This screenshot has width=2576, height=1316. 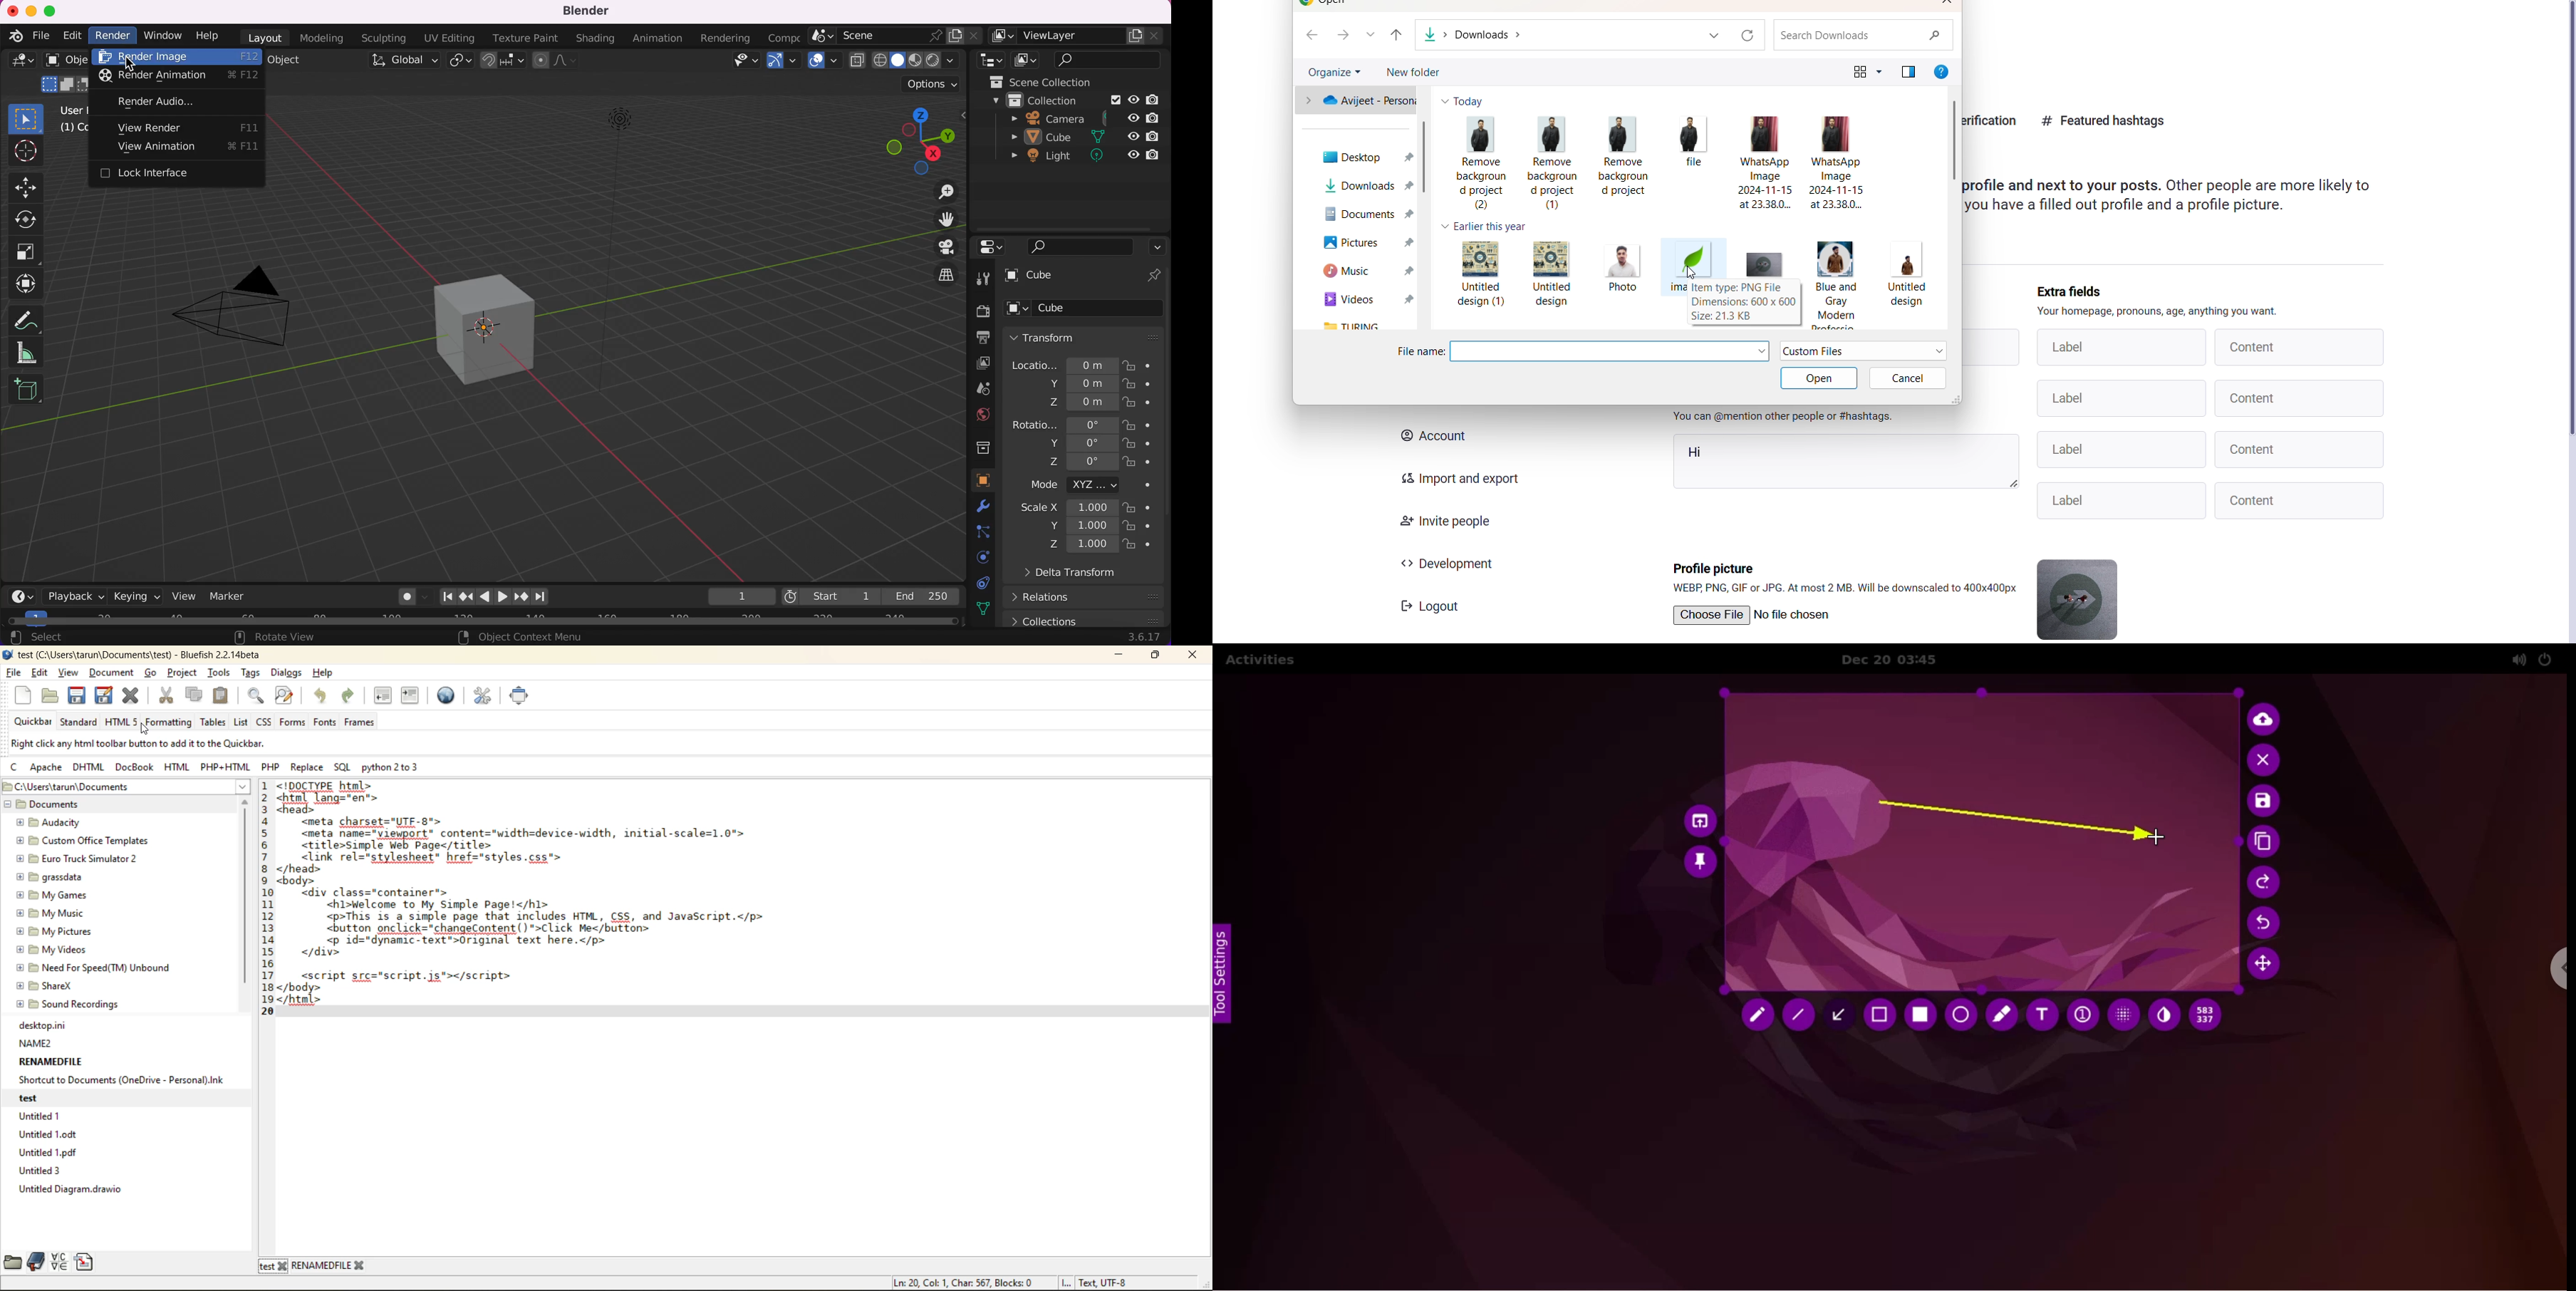 I want to click on Content, so click(x=2301, y=449).